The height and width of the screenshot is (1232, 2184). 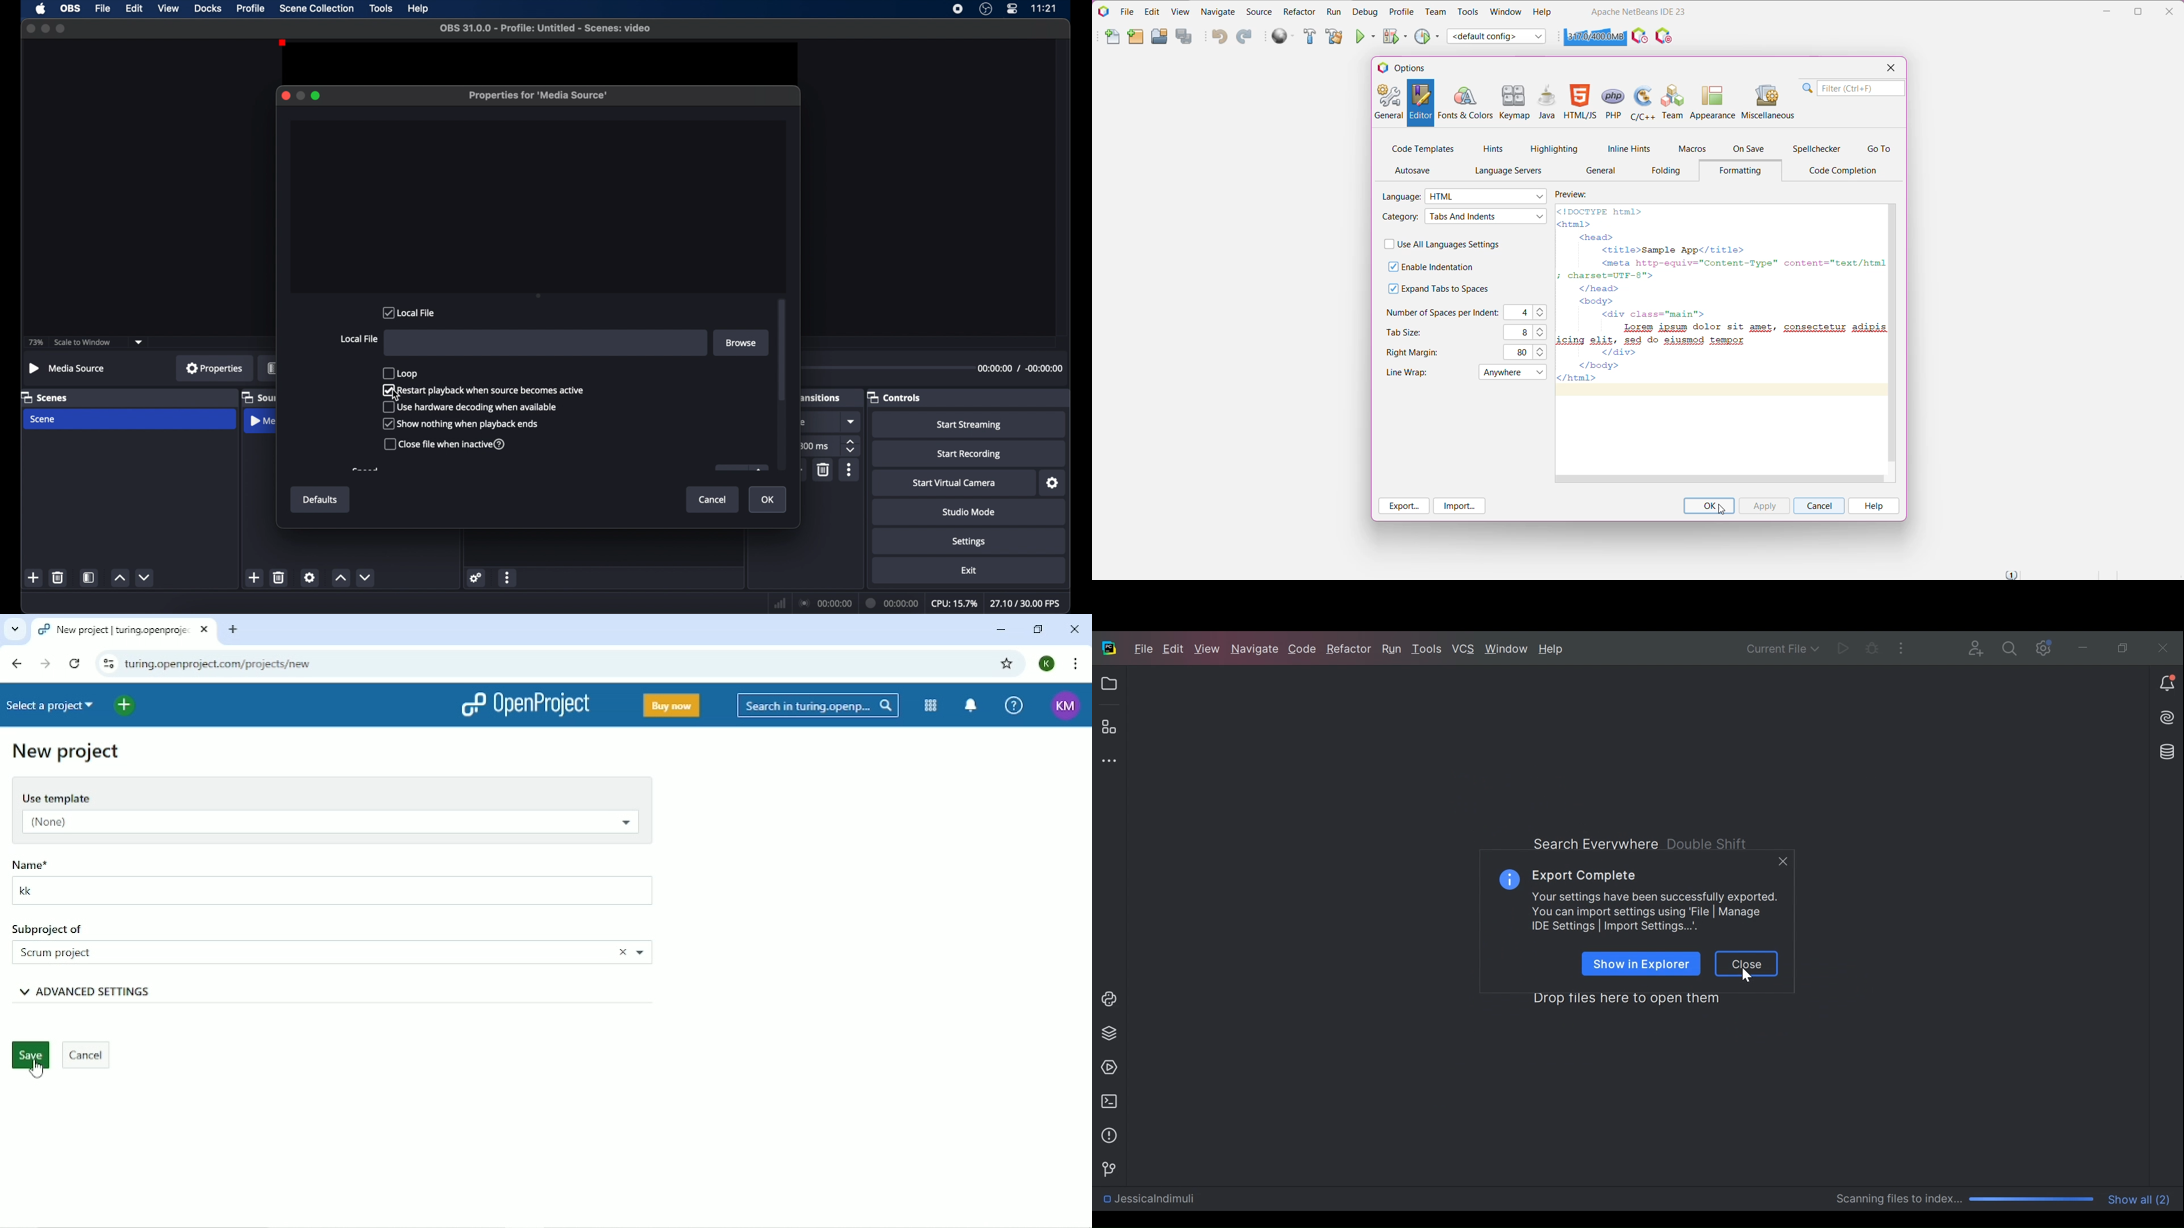 I want to click on maximize, so click(x=62, y=30).